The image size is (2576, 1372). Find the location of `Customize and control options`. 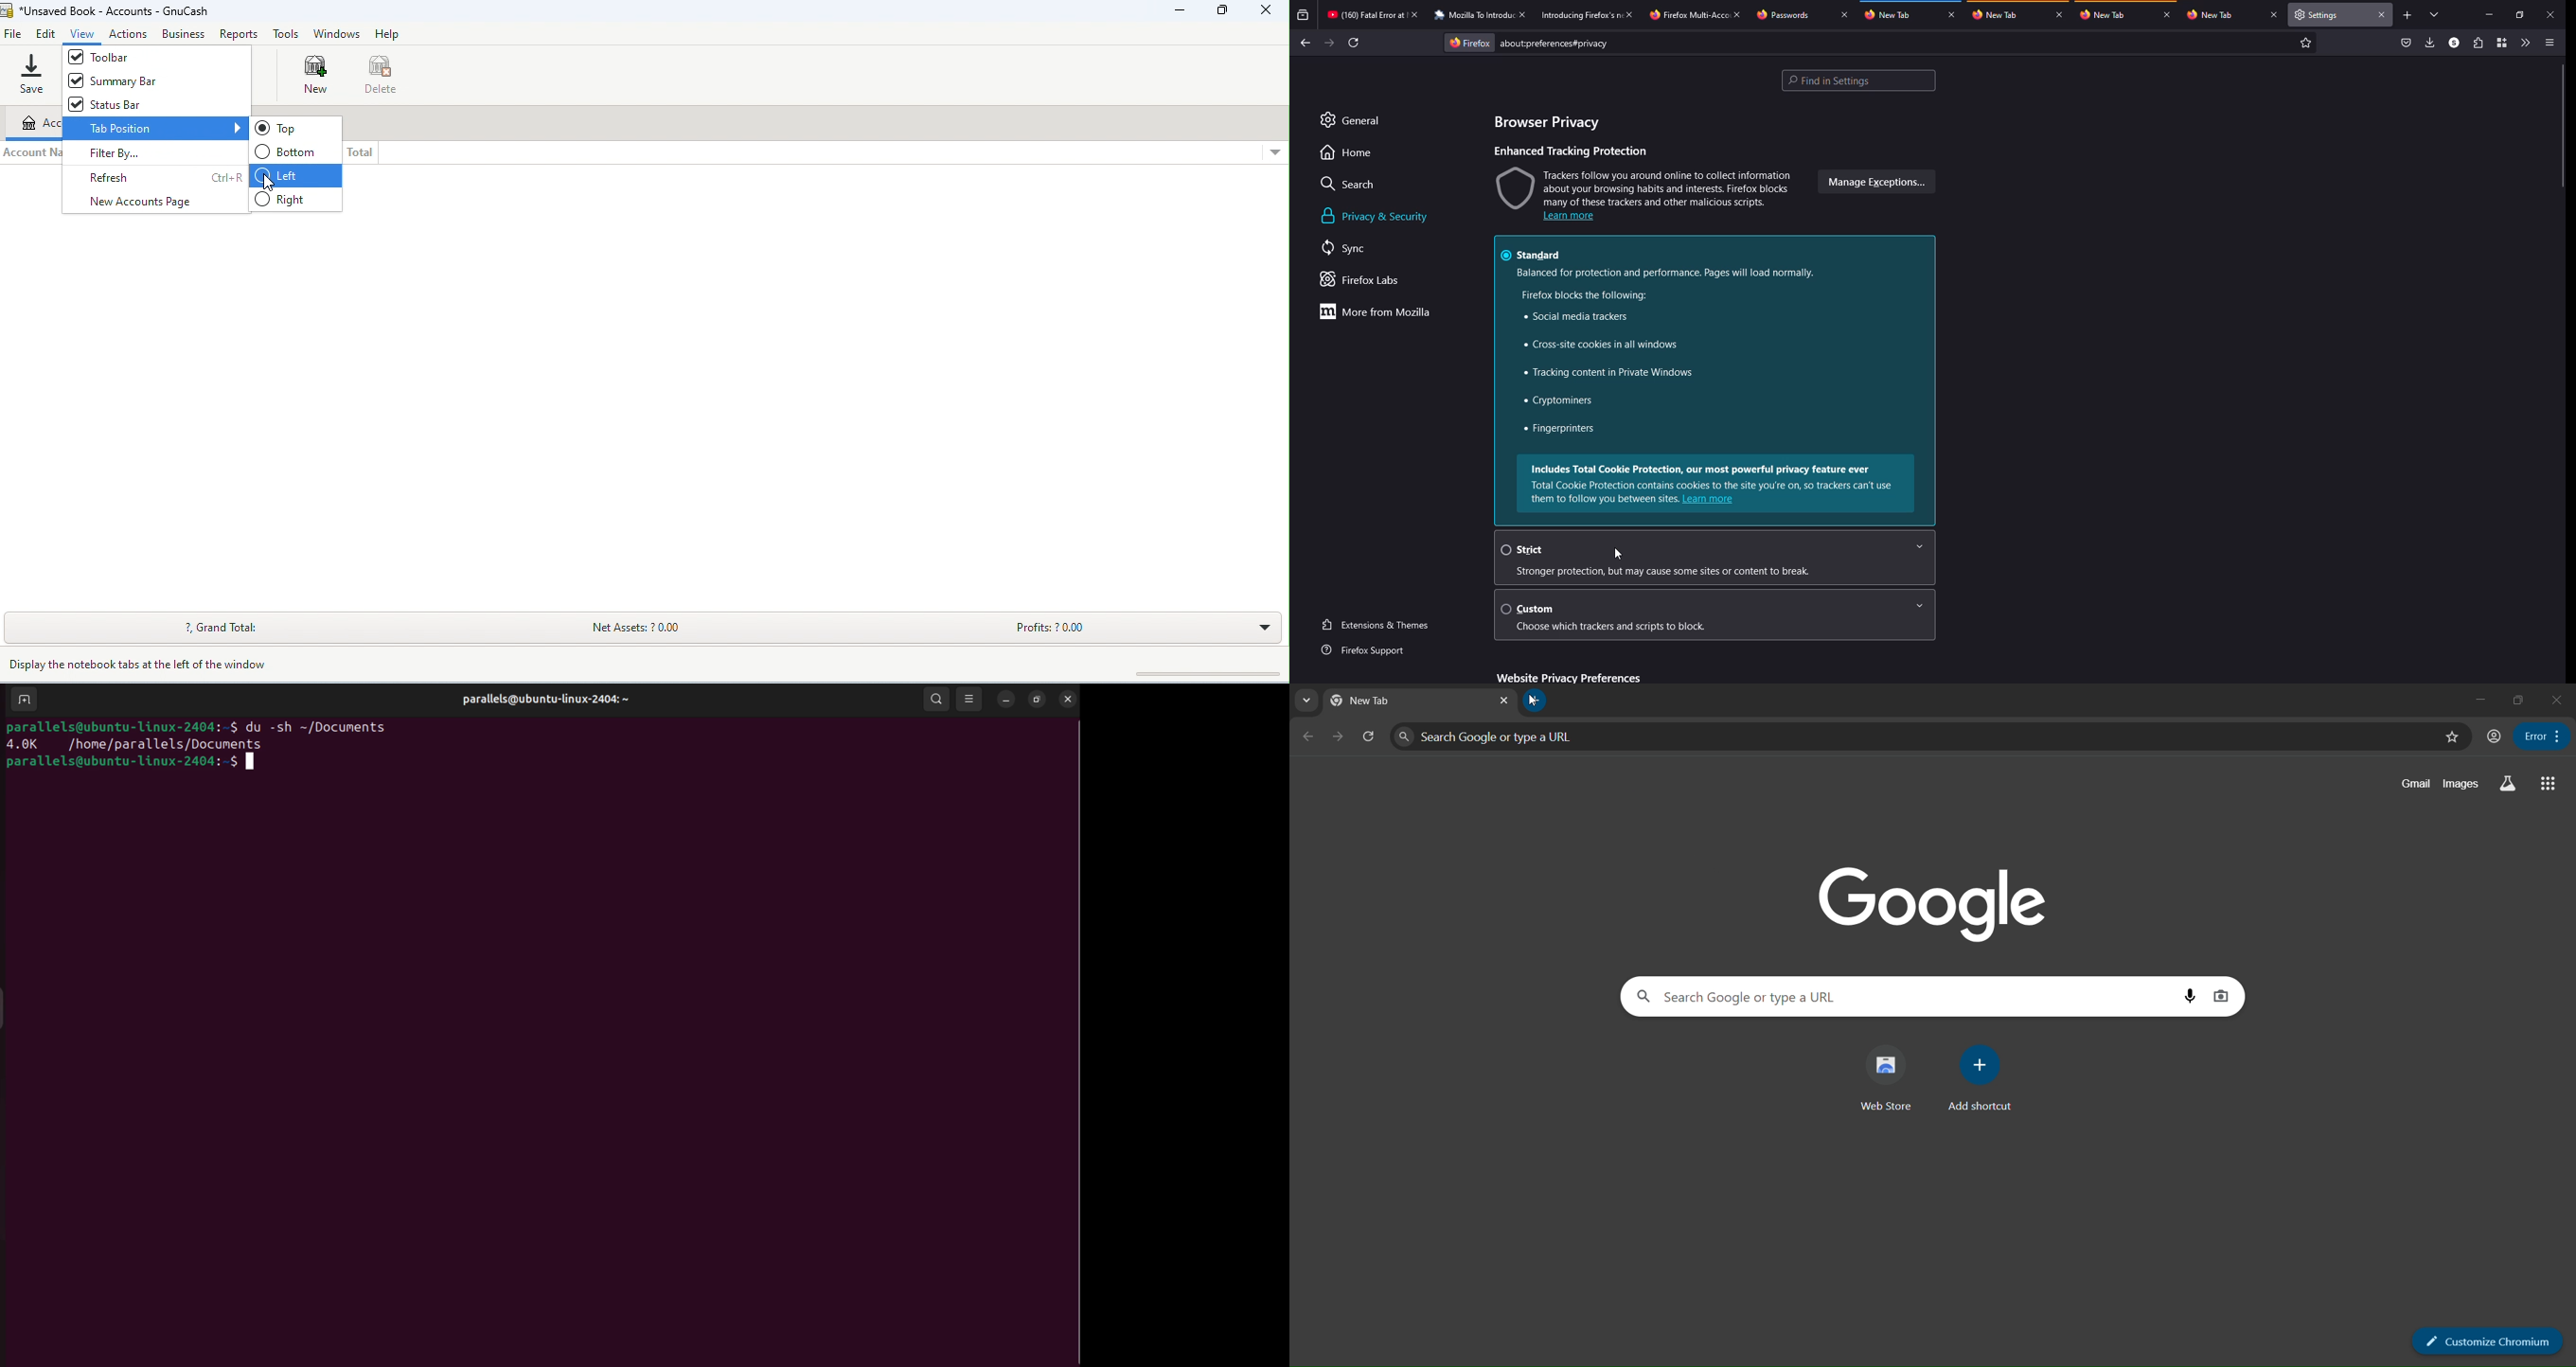

Customize and control options is located at coordinates (2539, 738).